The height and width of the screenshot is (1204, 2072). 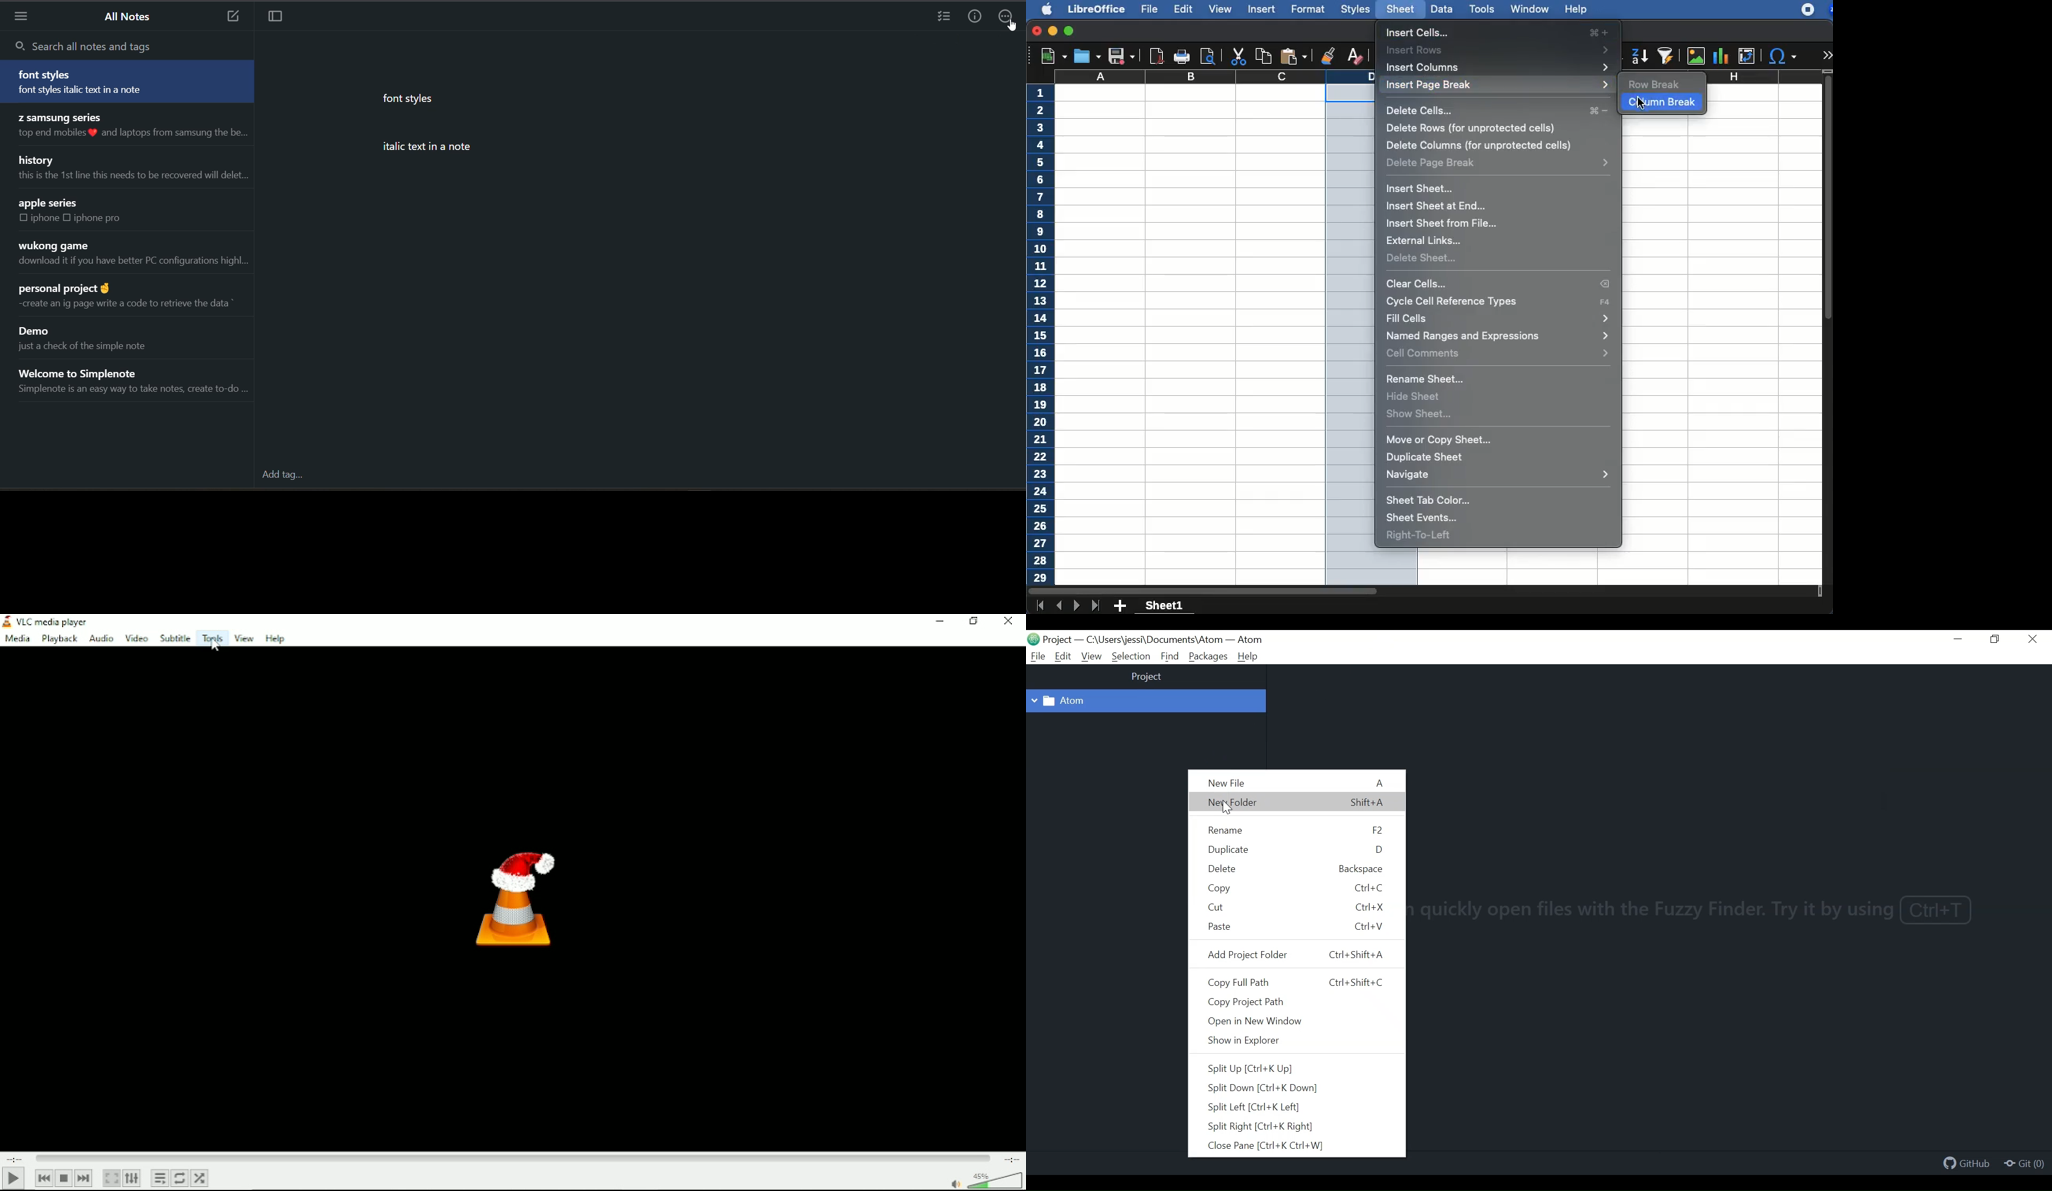 What do you see at coordinates (1293, 57) in the screenshot?
I see `paste` at bounding box center [1293, 57].